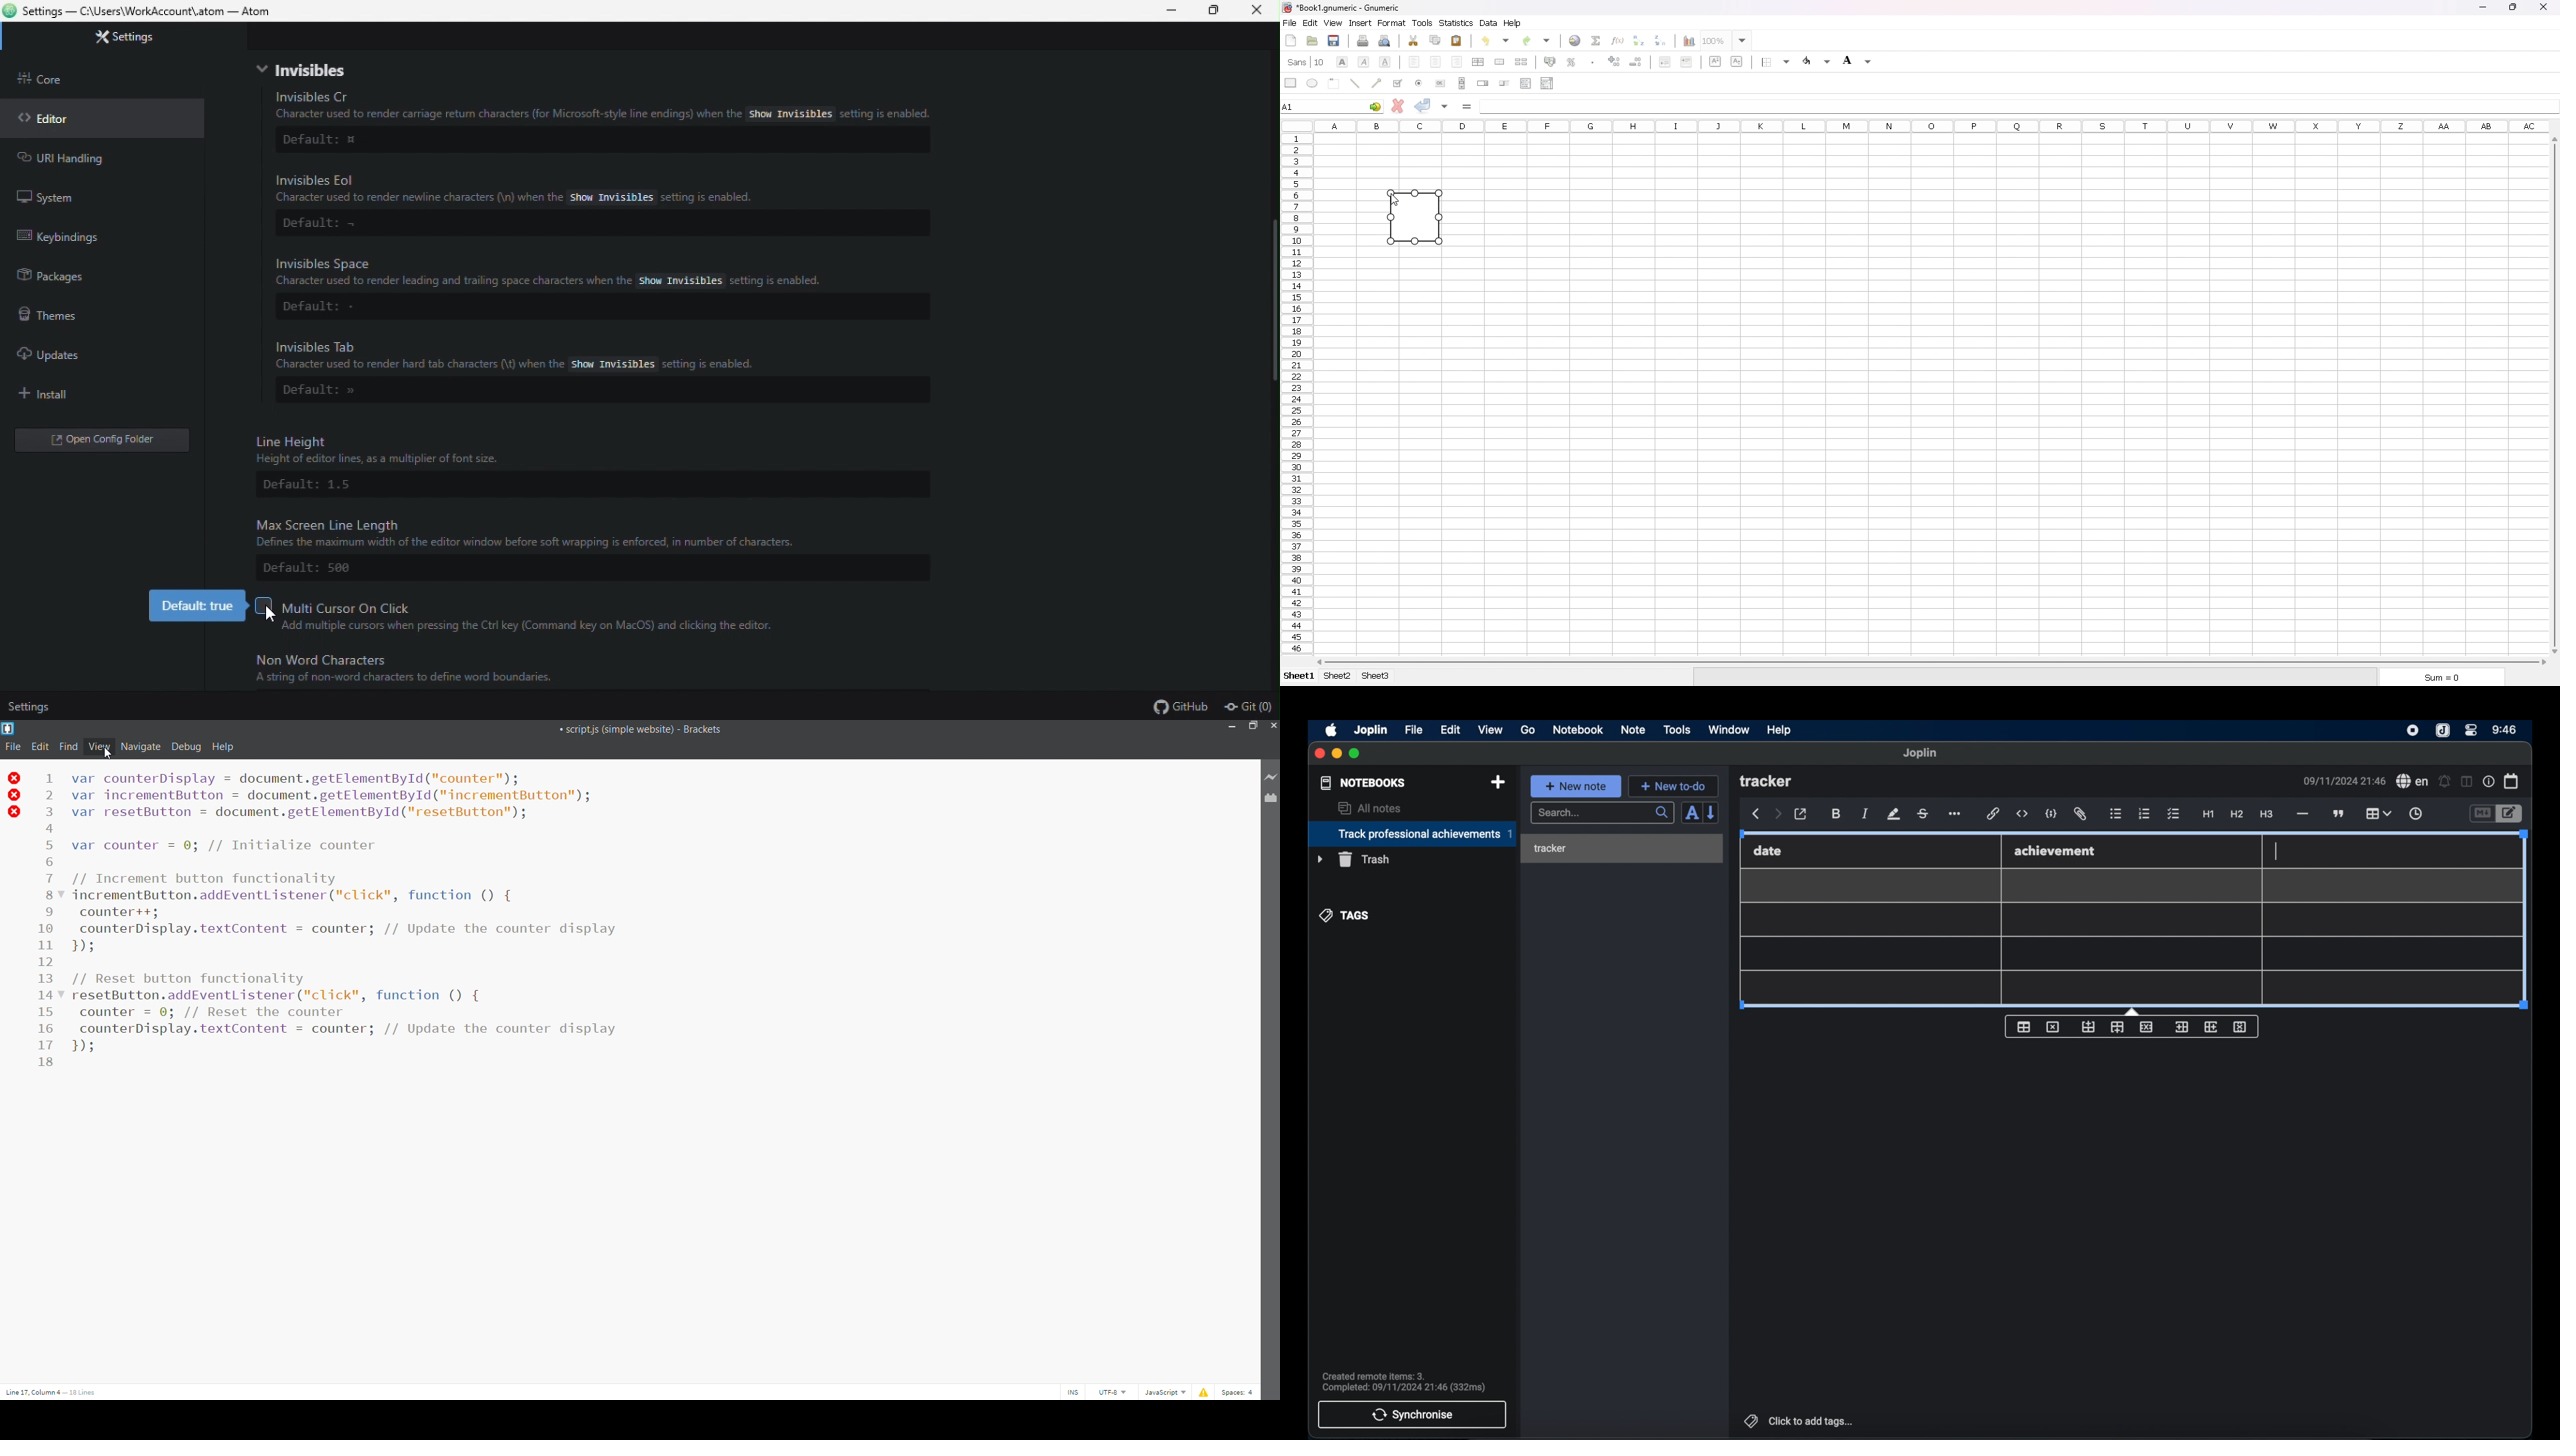 Image resolution: width=2576 pixels, height=1456 pixels. I want to click on attach file, so click(2081, 815).